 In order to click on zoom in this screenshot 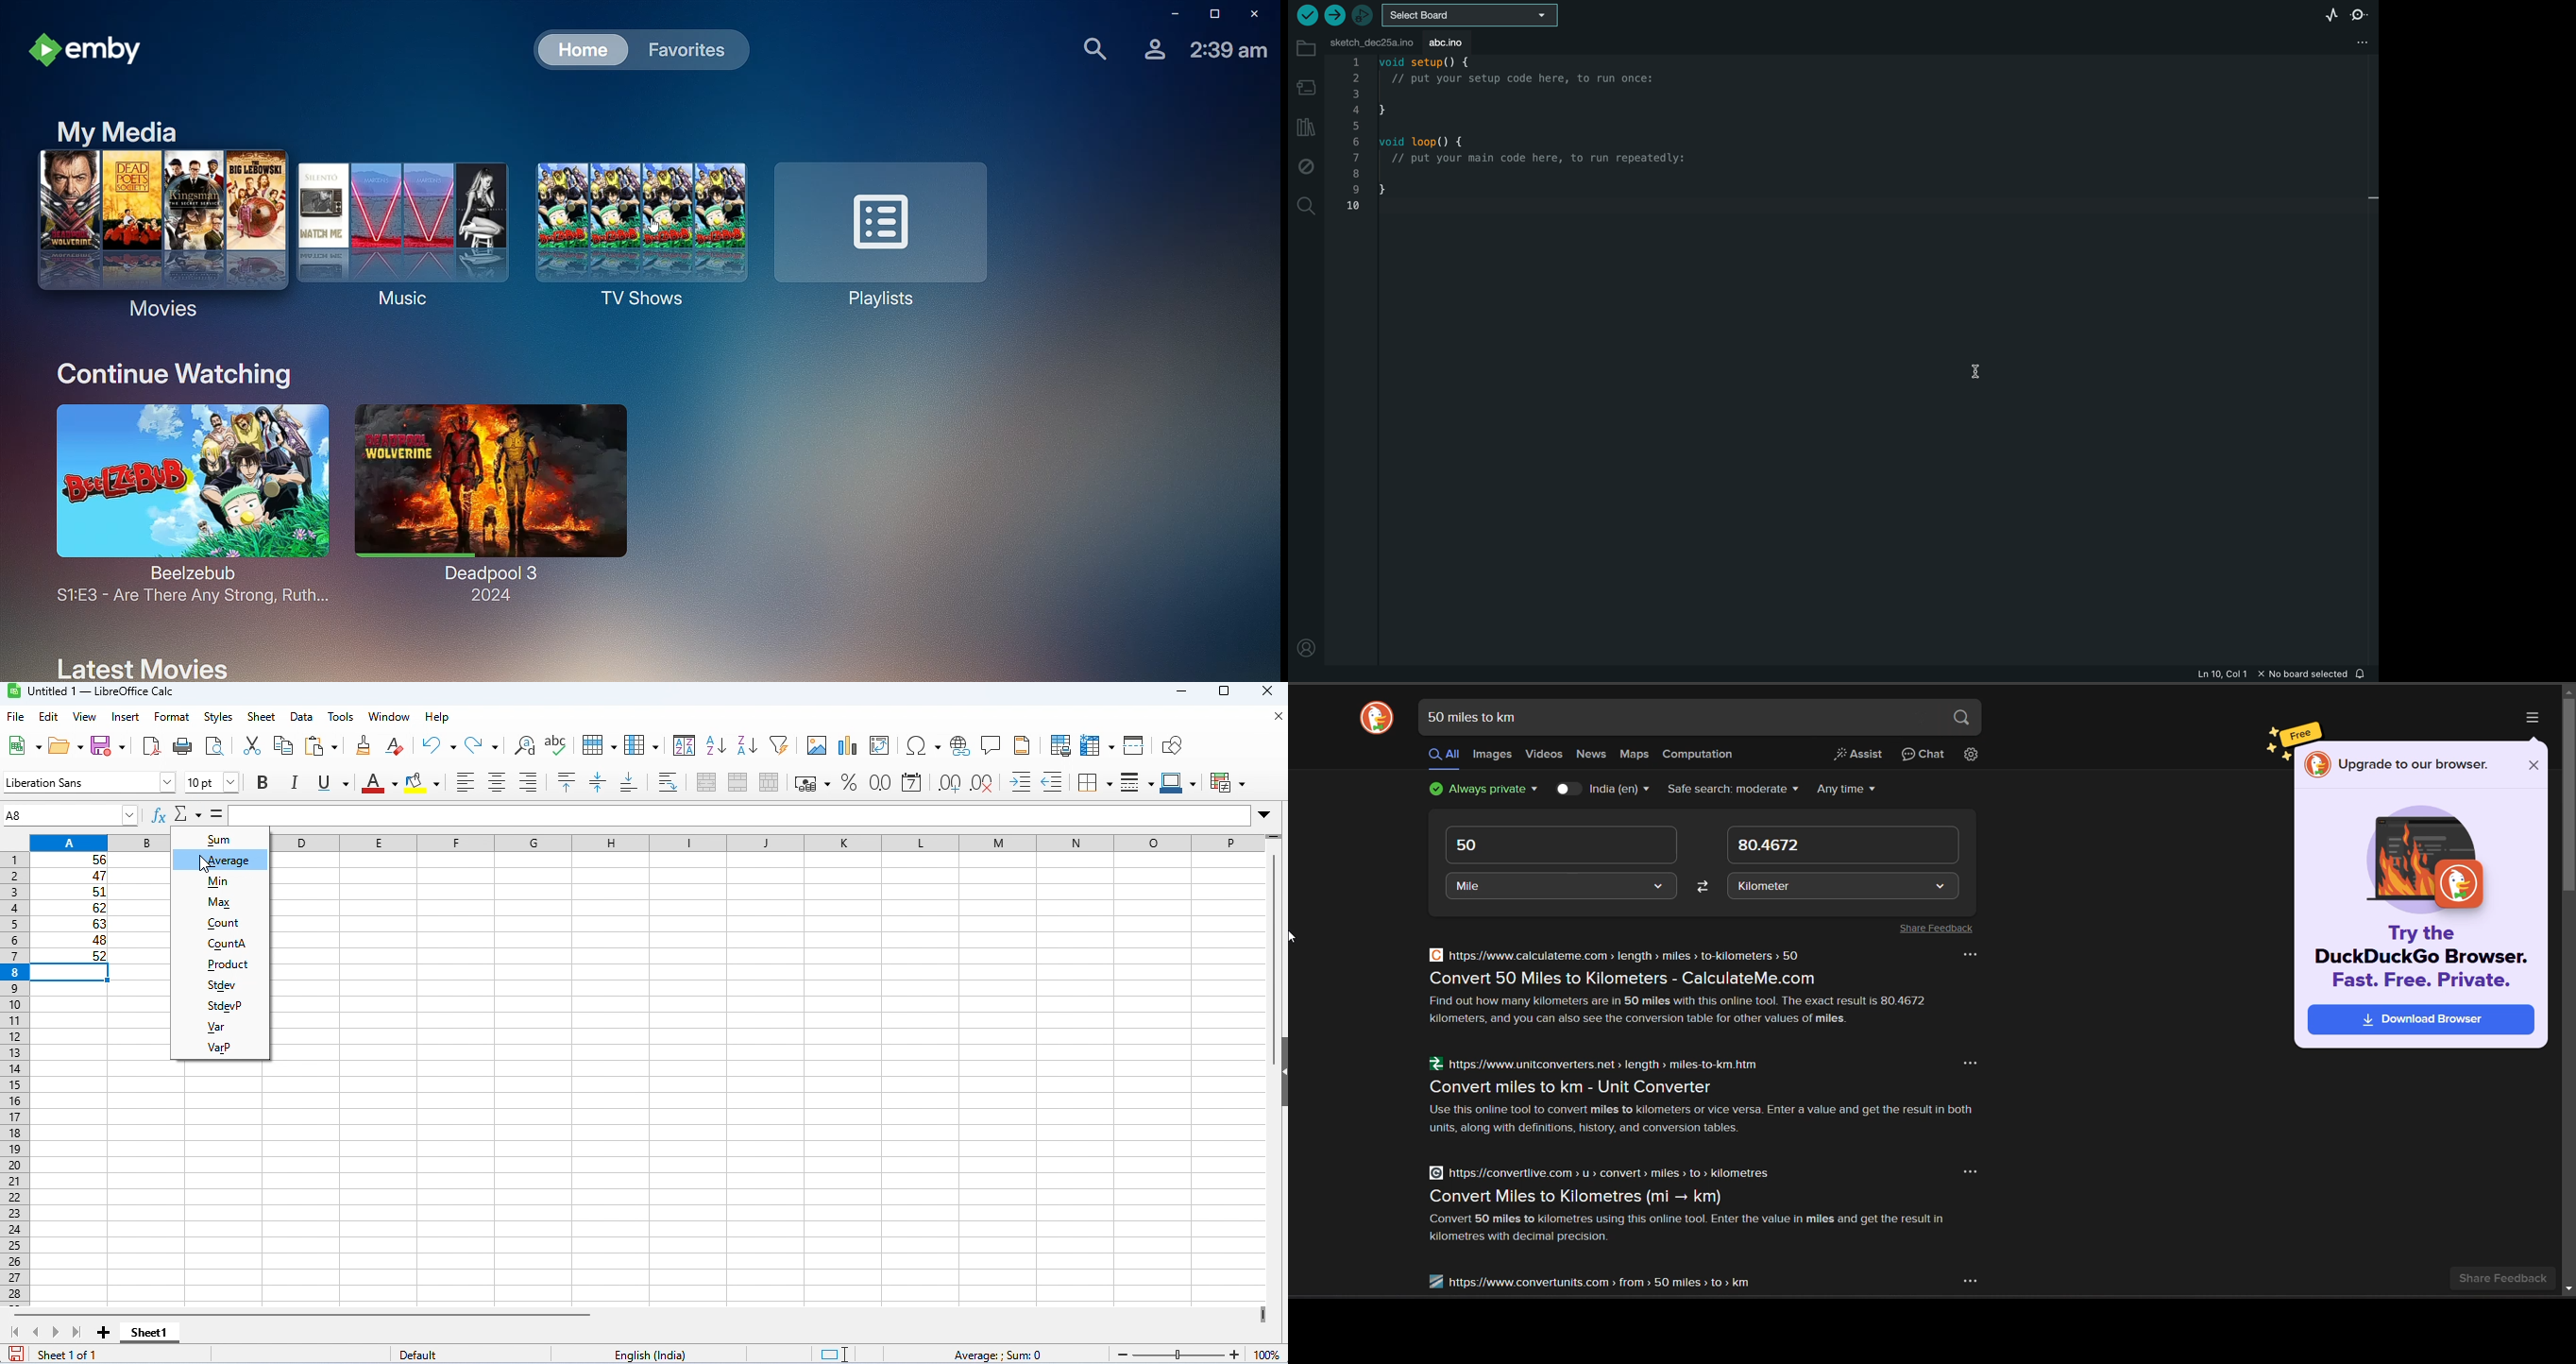, I will do `click(1198, 1352)`.